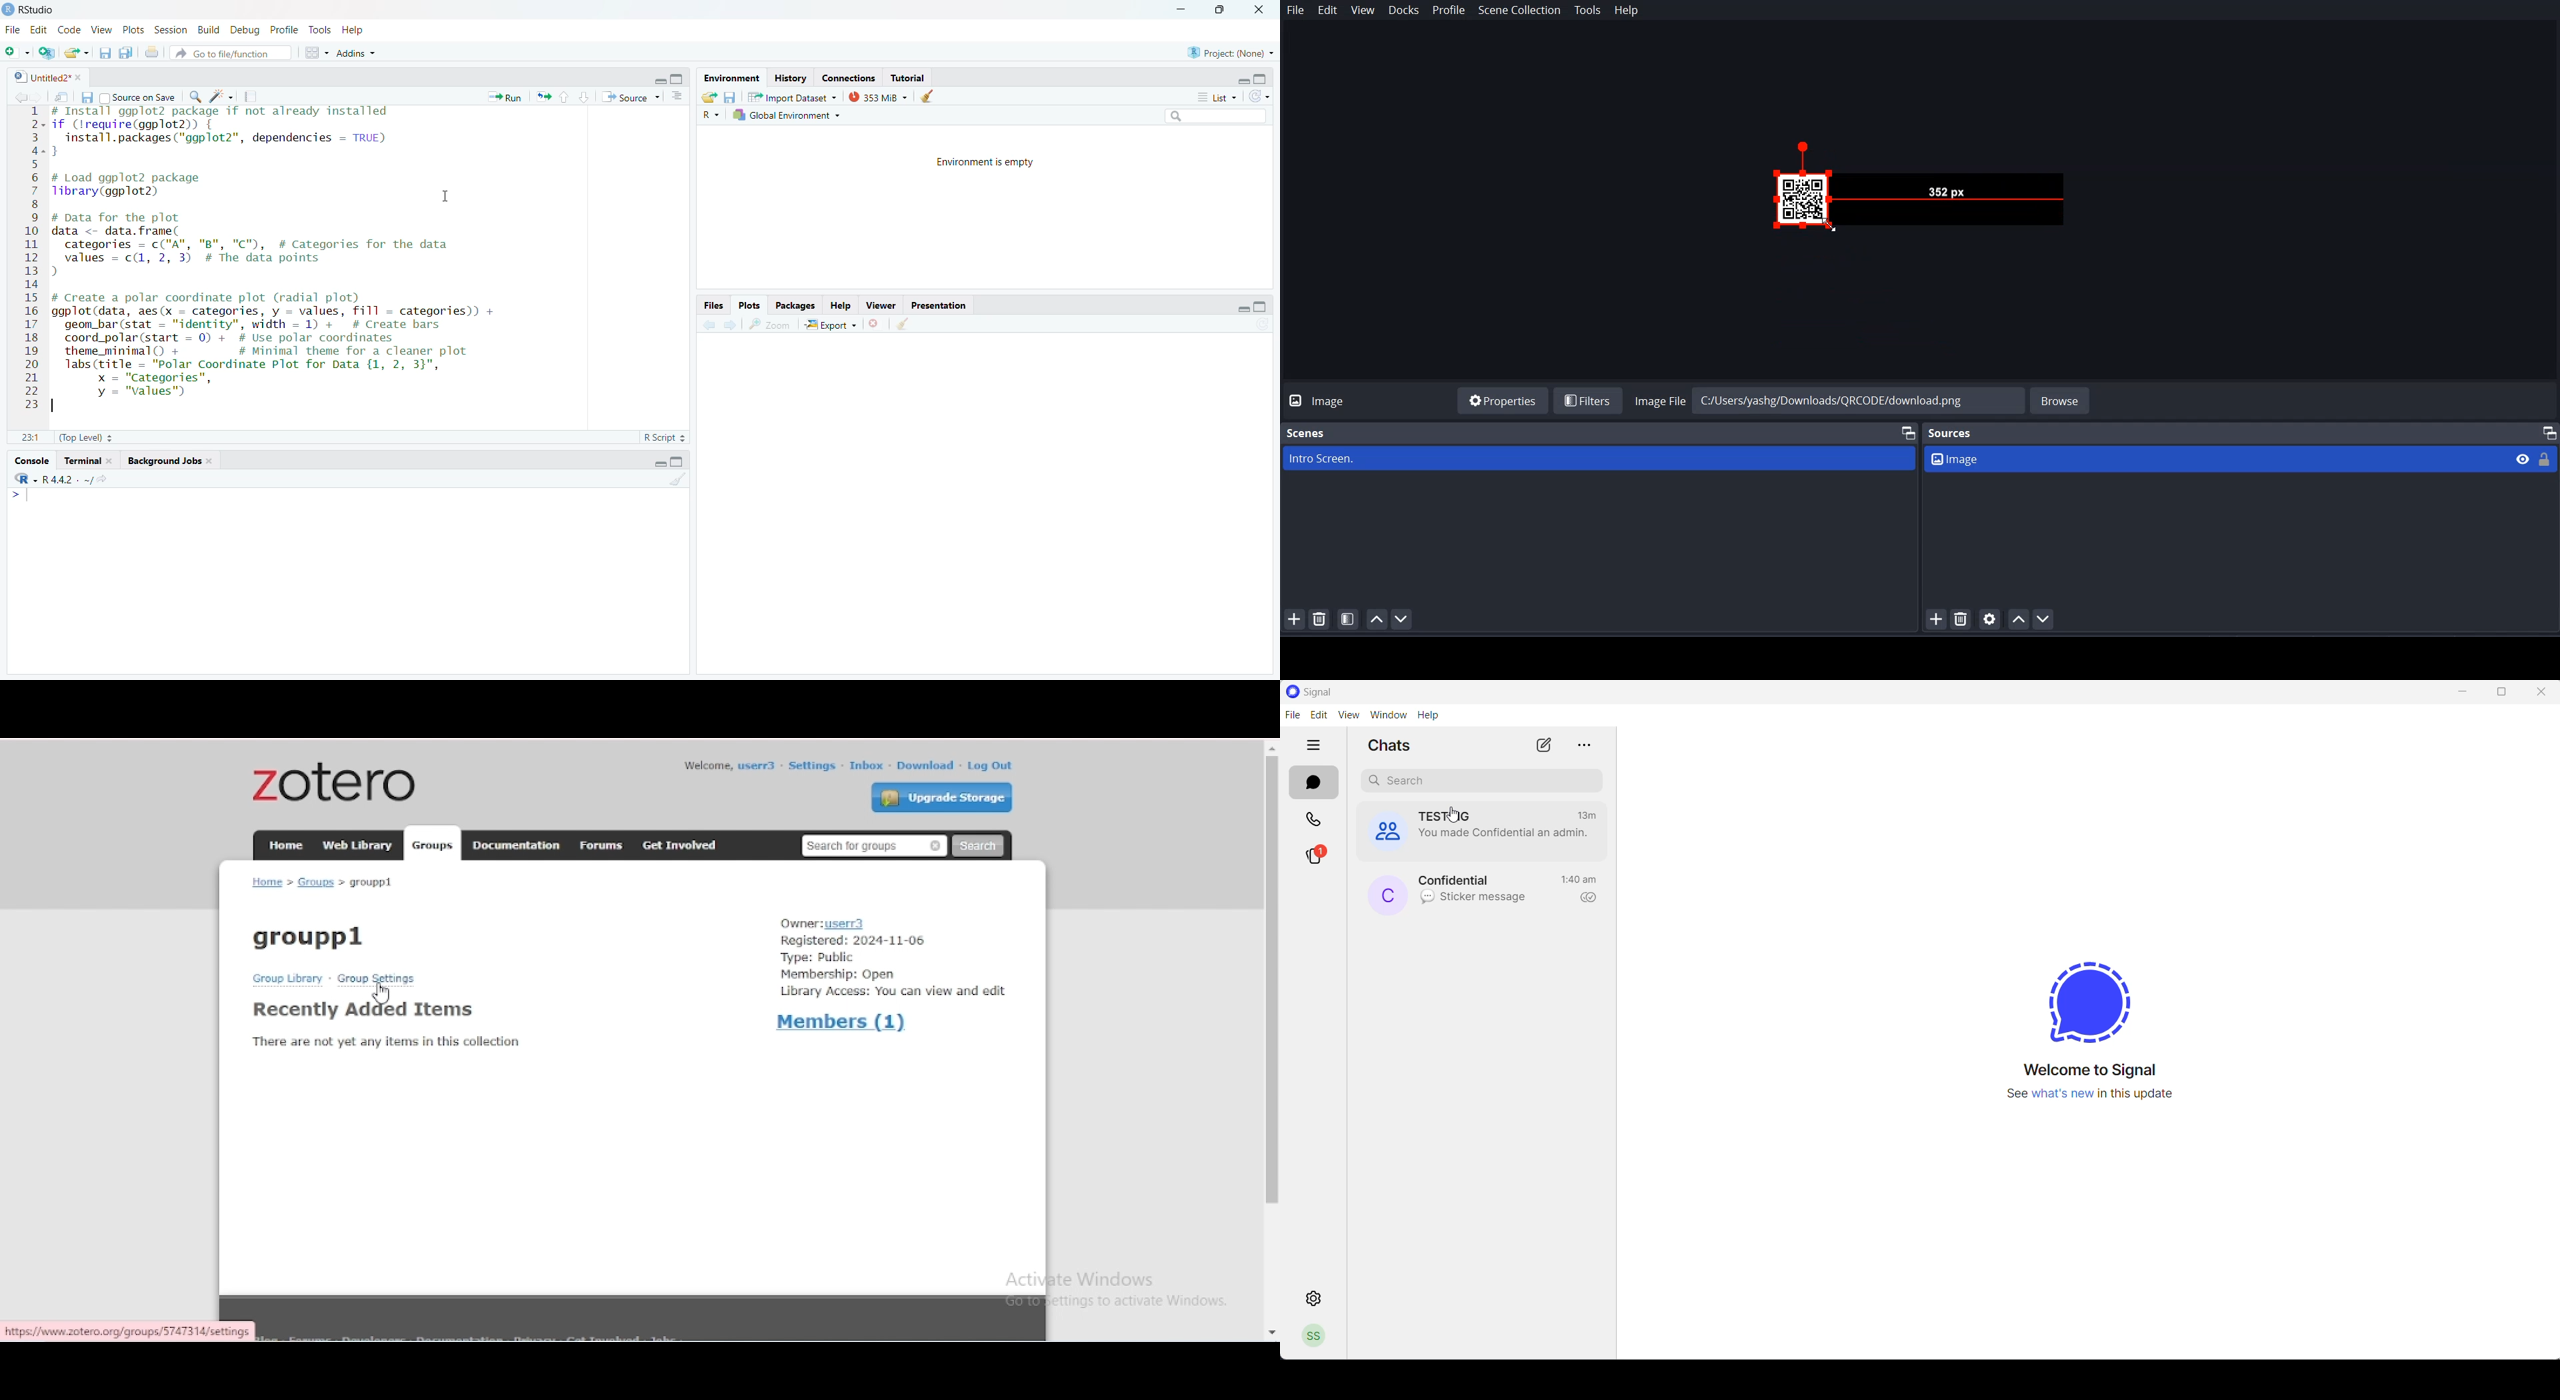 This screenshot has height=1400, width=2576. What do you see at coordinates (1215, 96) in the screenshot?
I see `list` at bounding box center [1215, 96].